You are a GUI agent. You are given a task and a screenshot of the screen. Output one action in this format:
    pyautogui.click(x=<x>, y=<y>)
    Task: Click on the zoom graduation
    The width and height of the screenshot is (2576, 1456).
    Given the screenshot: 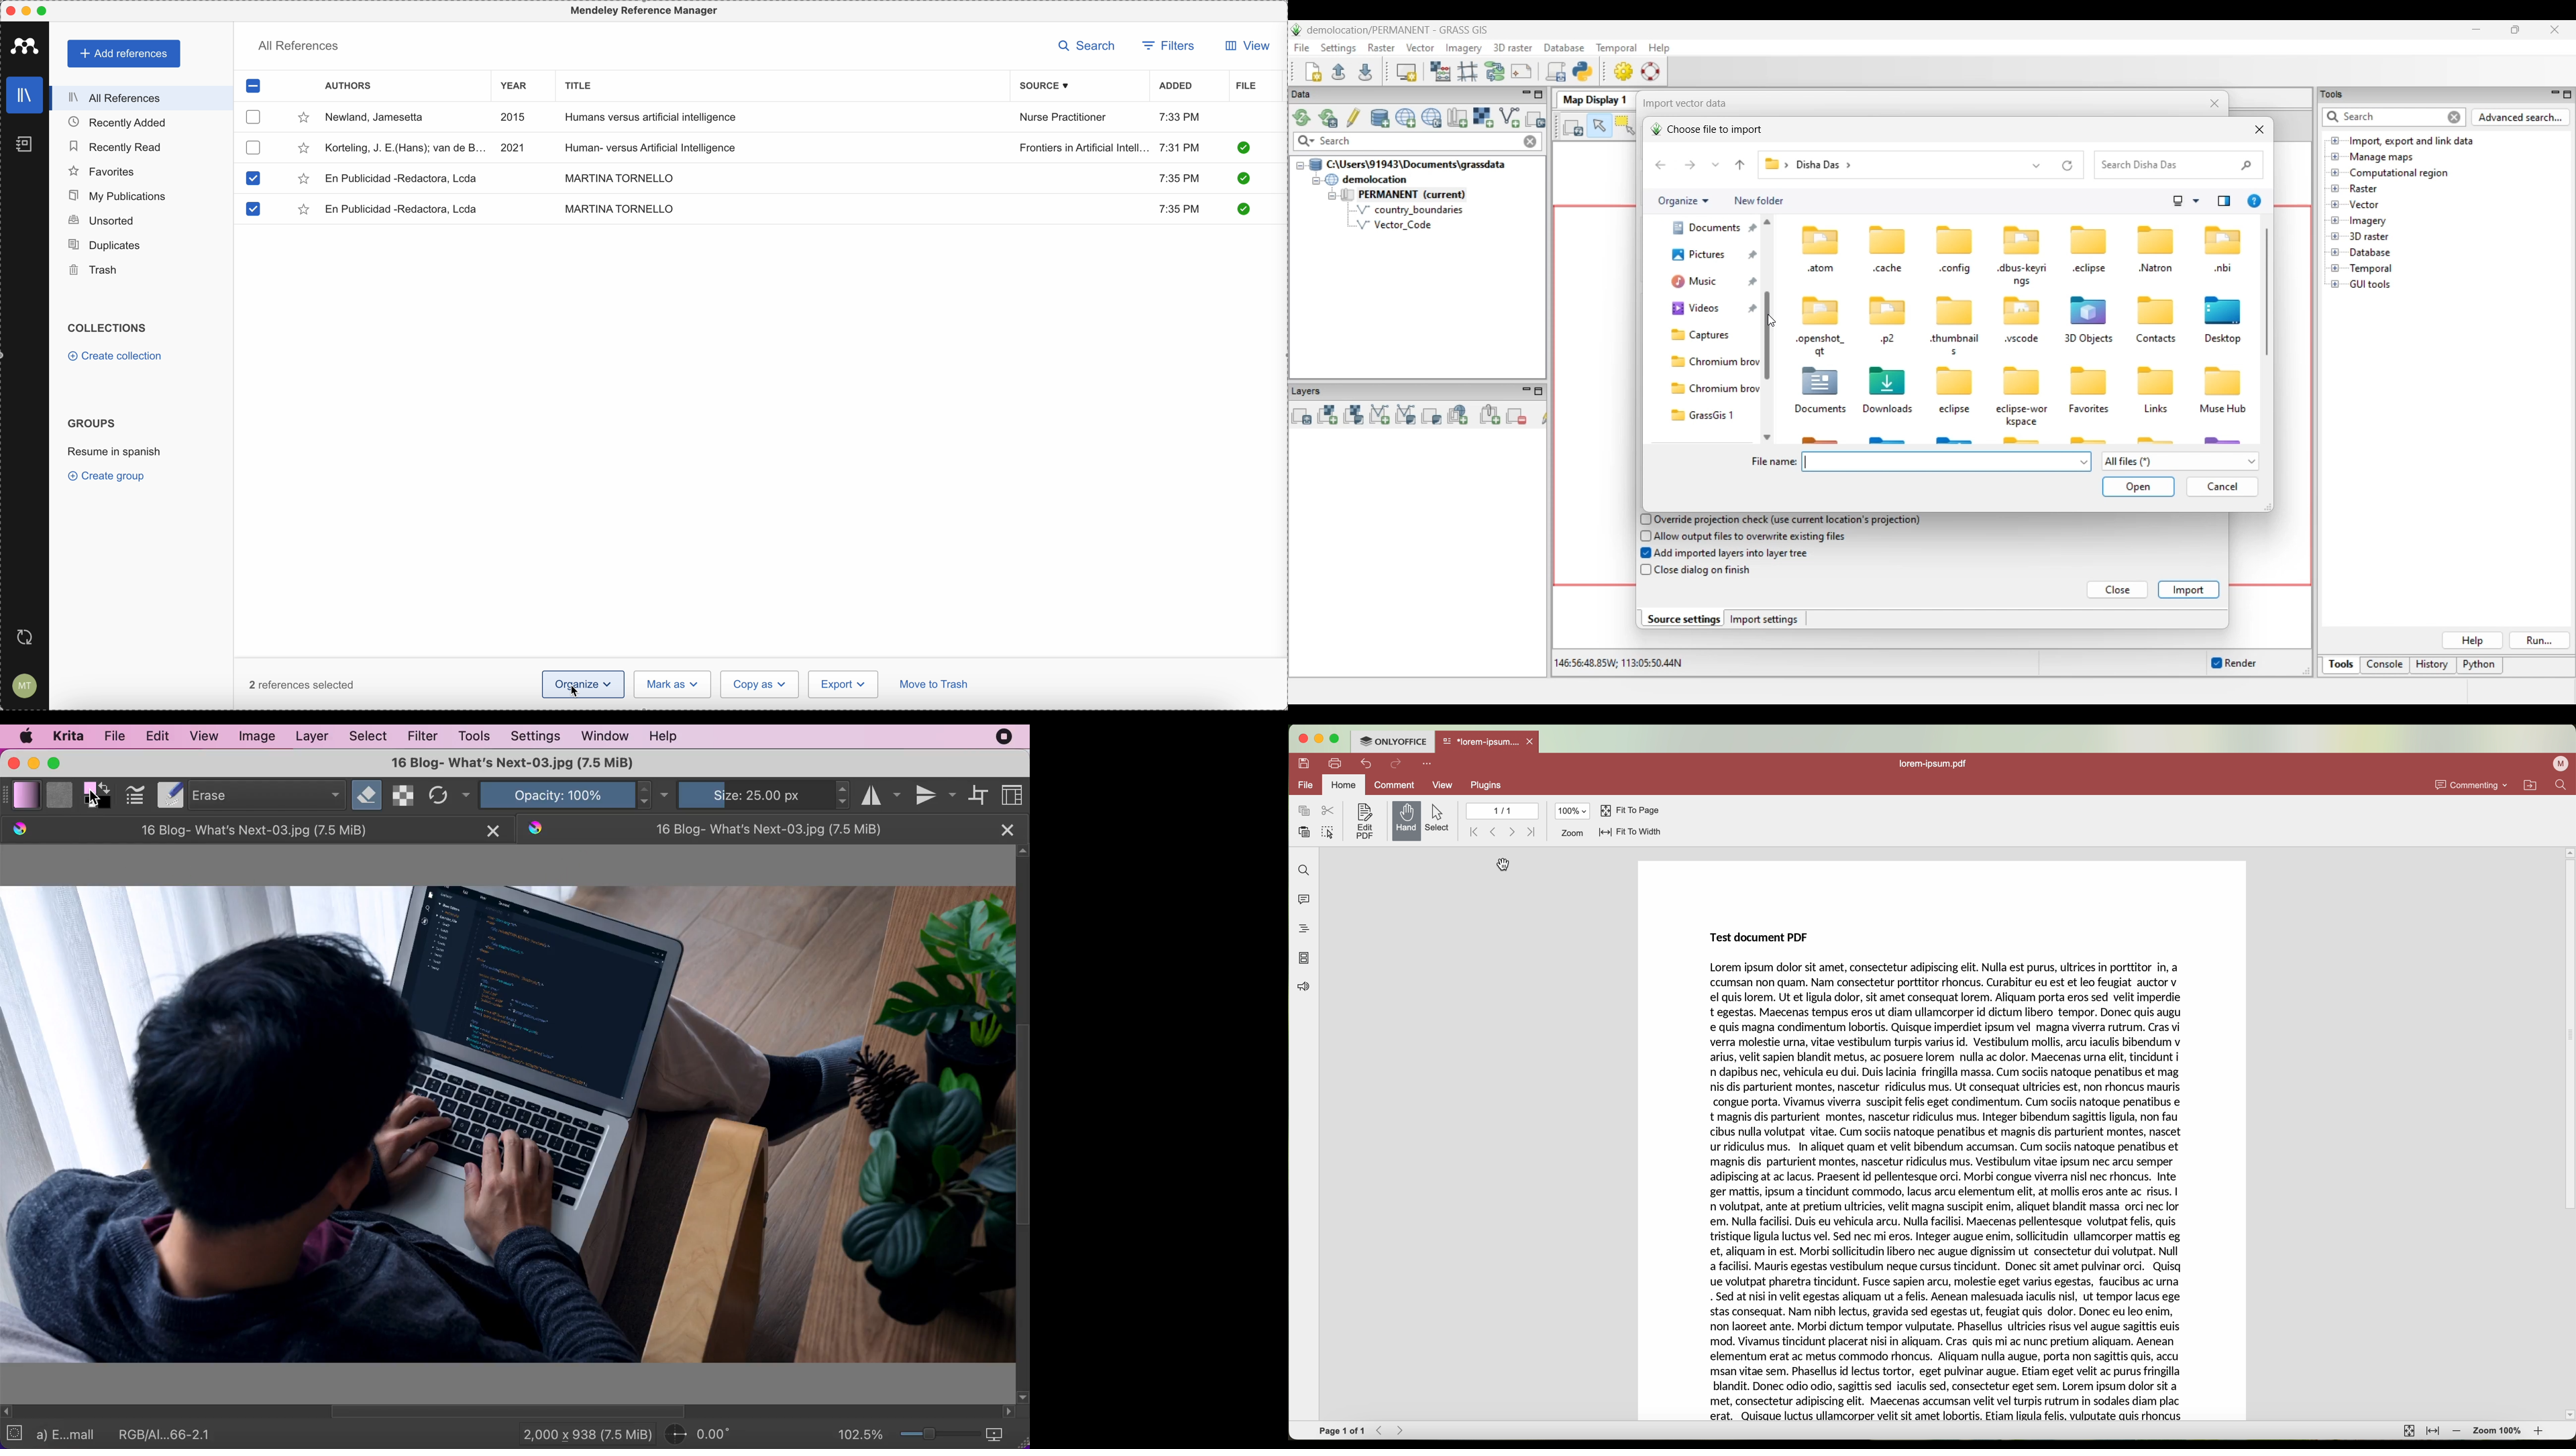 What is the action you would take?
    pyautogui.click(x=938, y=1433)
    